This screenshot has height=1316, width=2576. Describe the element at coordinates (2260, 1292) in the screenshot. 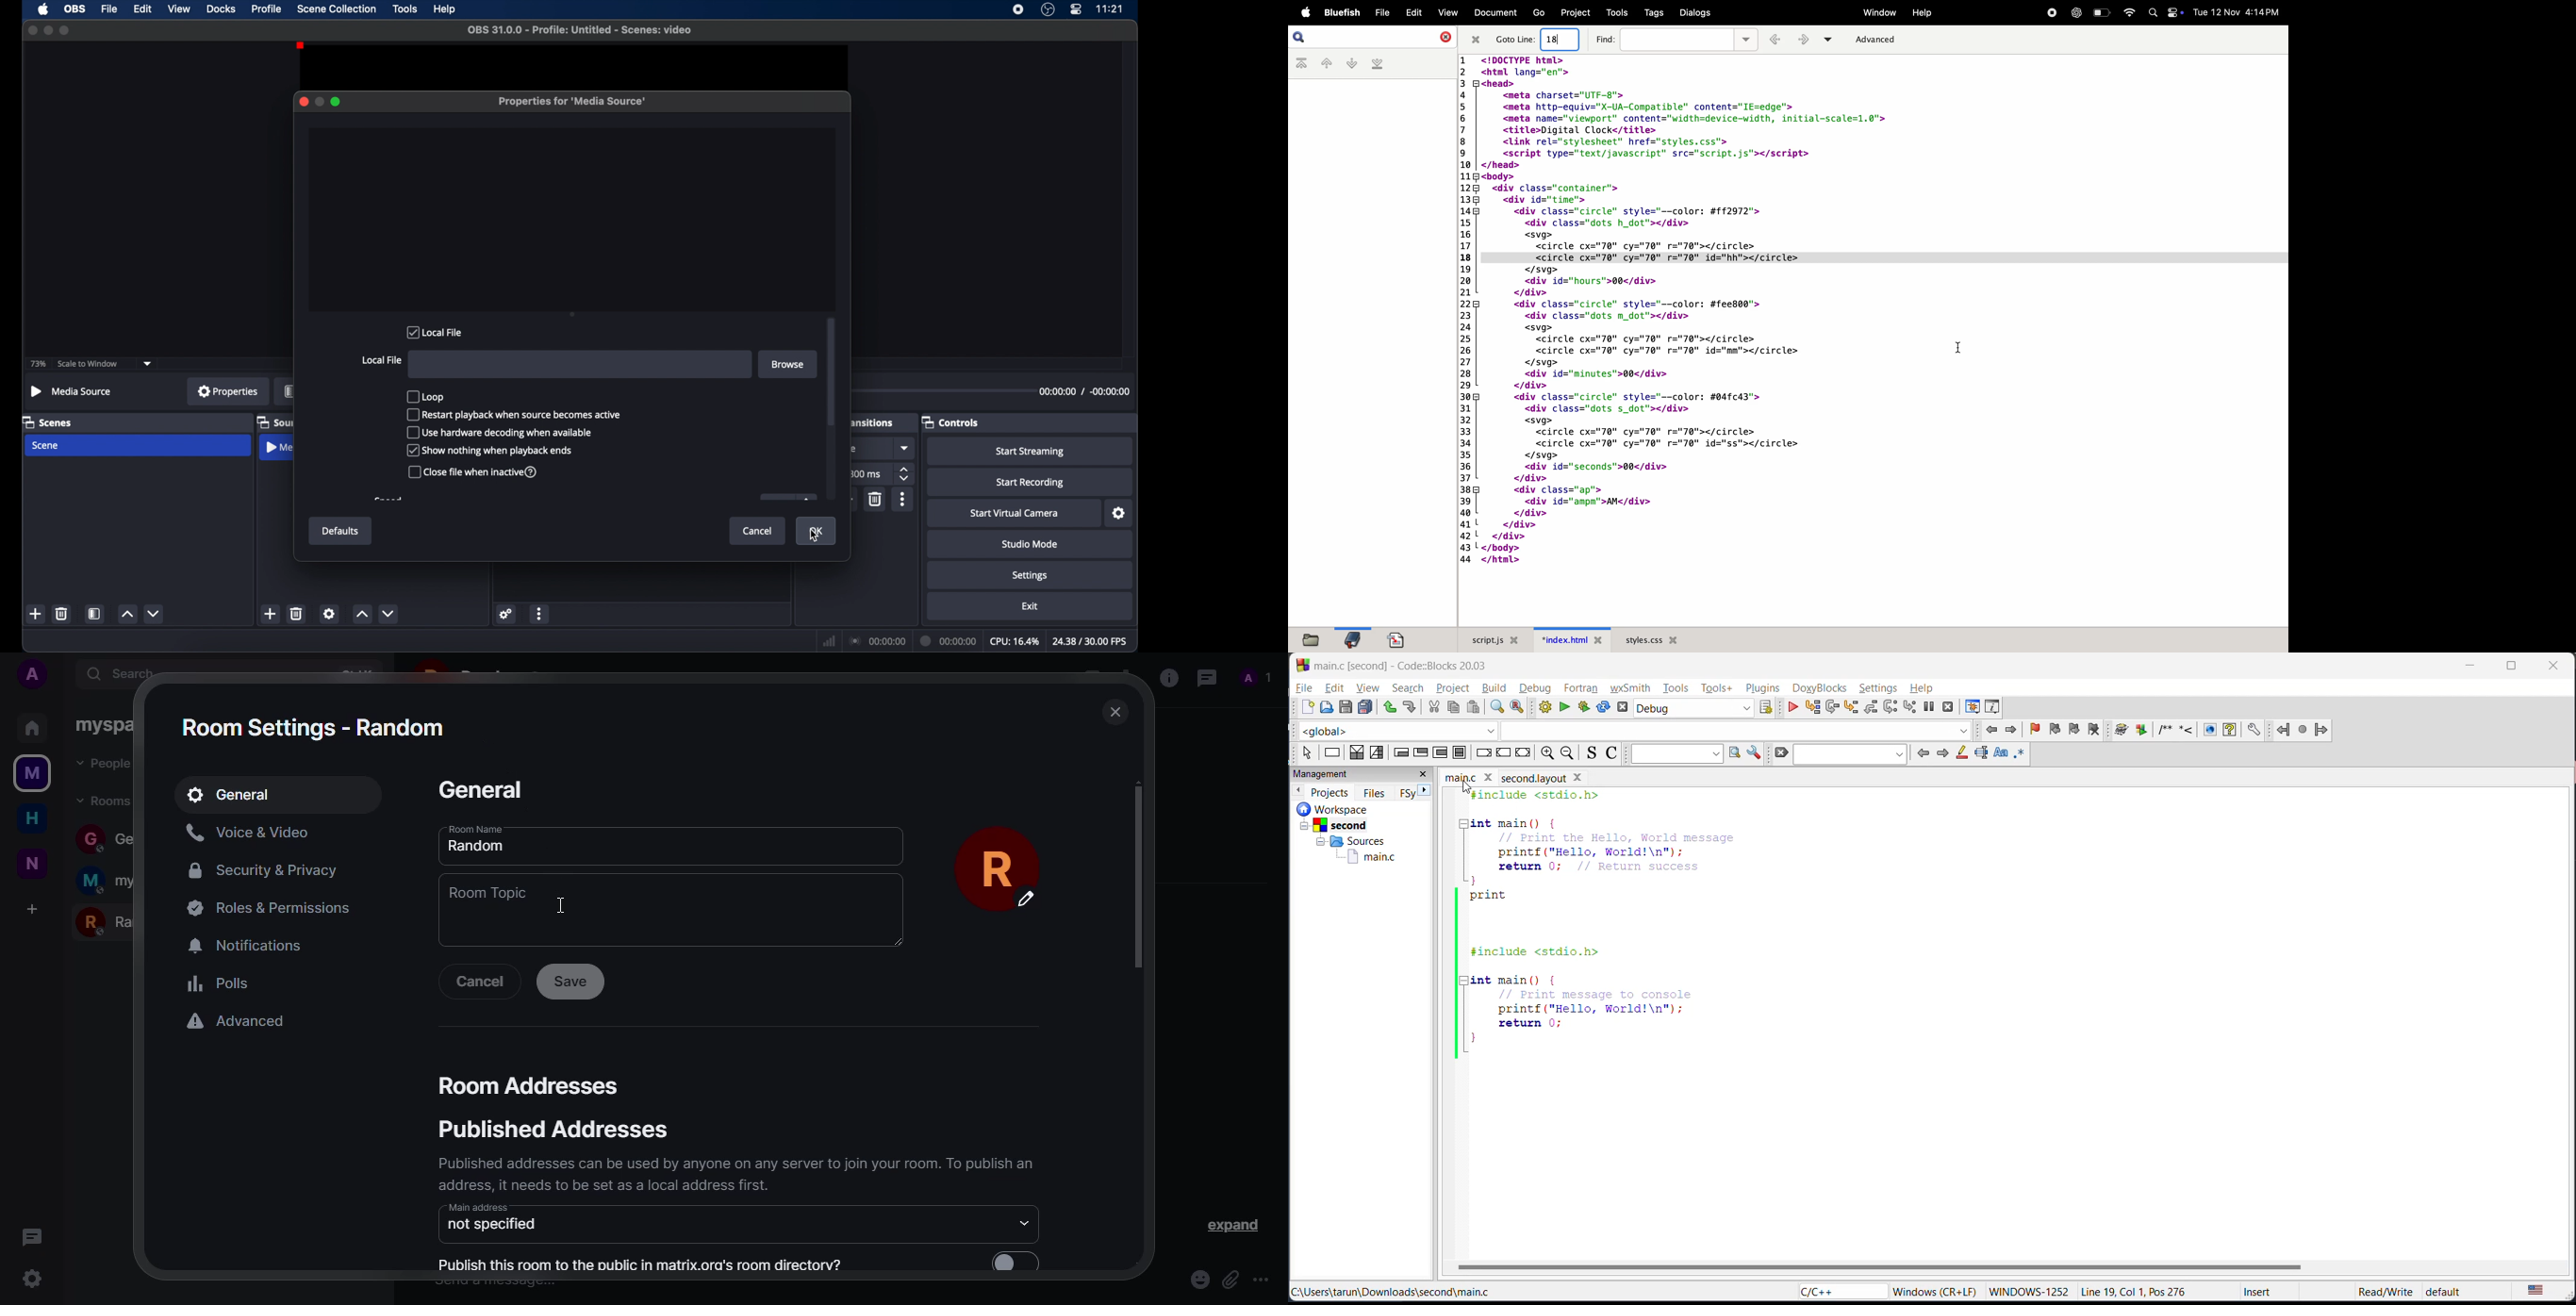

I see `Insert` at that location.